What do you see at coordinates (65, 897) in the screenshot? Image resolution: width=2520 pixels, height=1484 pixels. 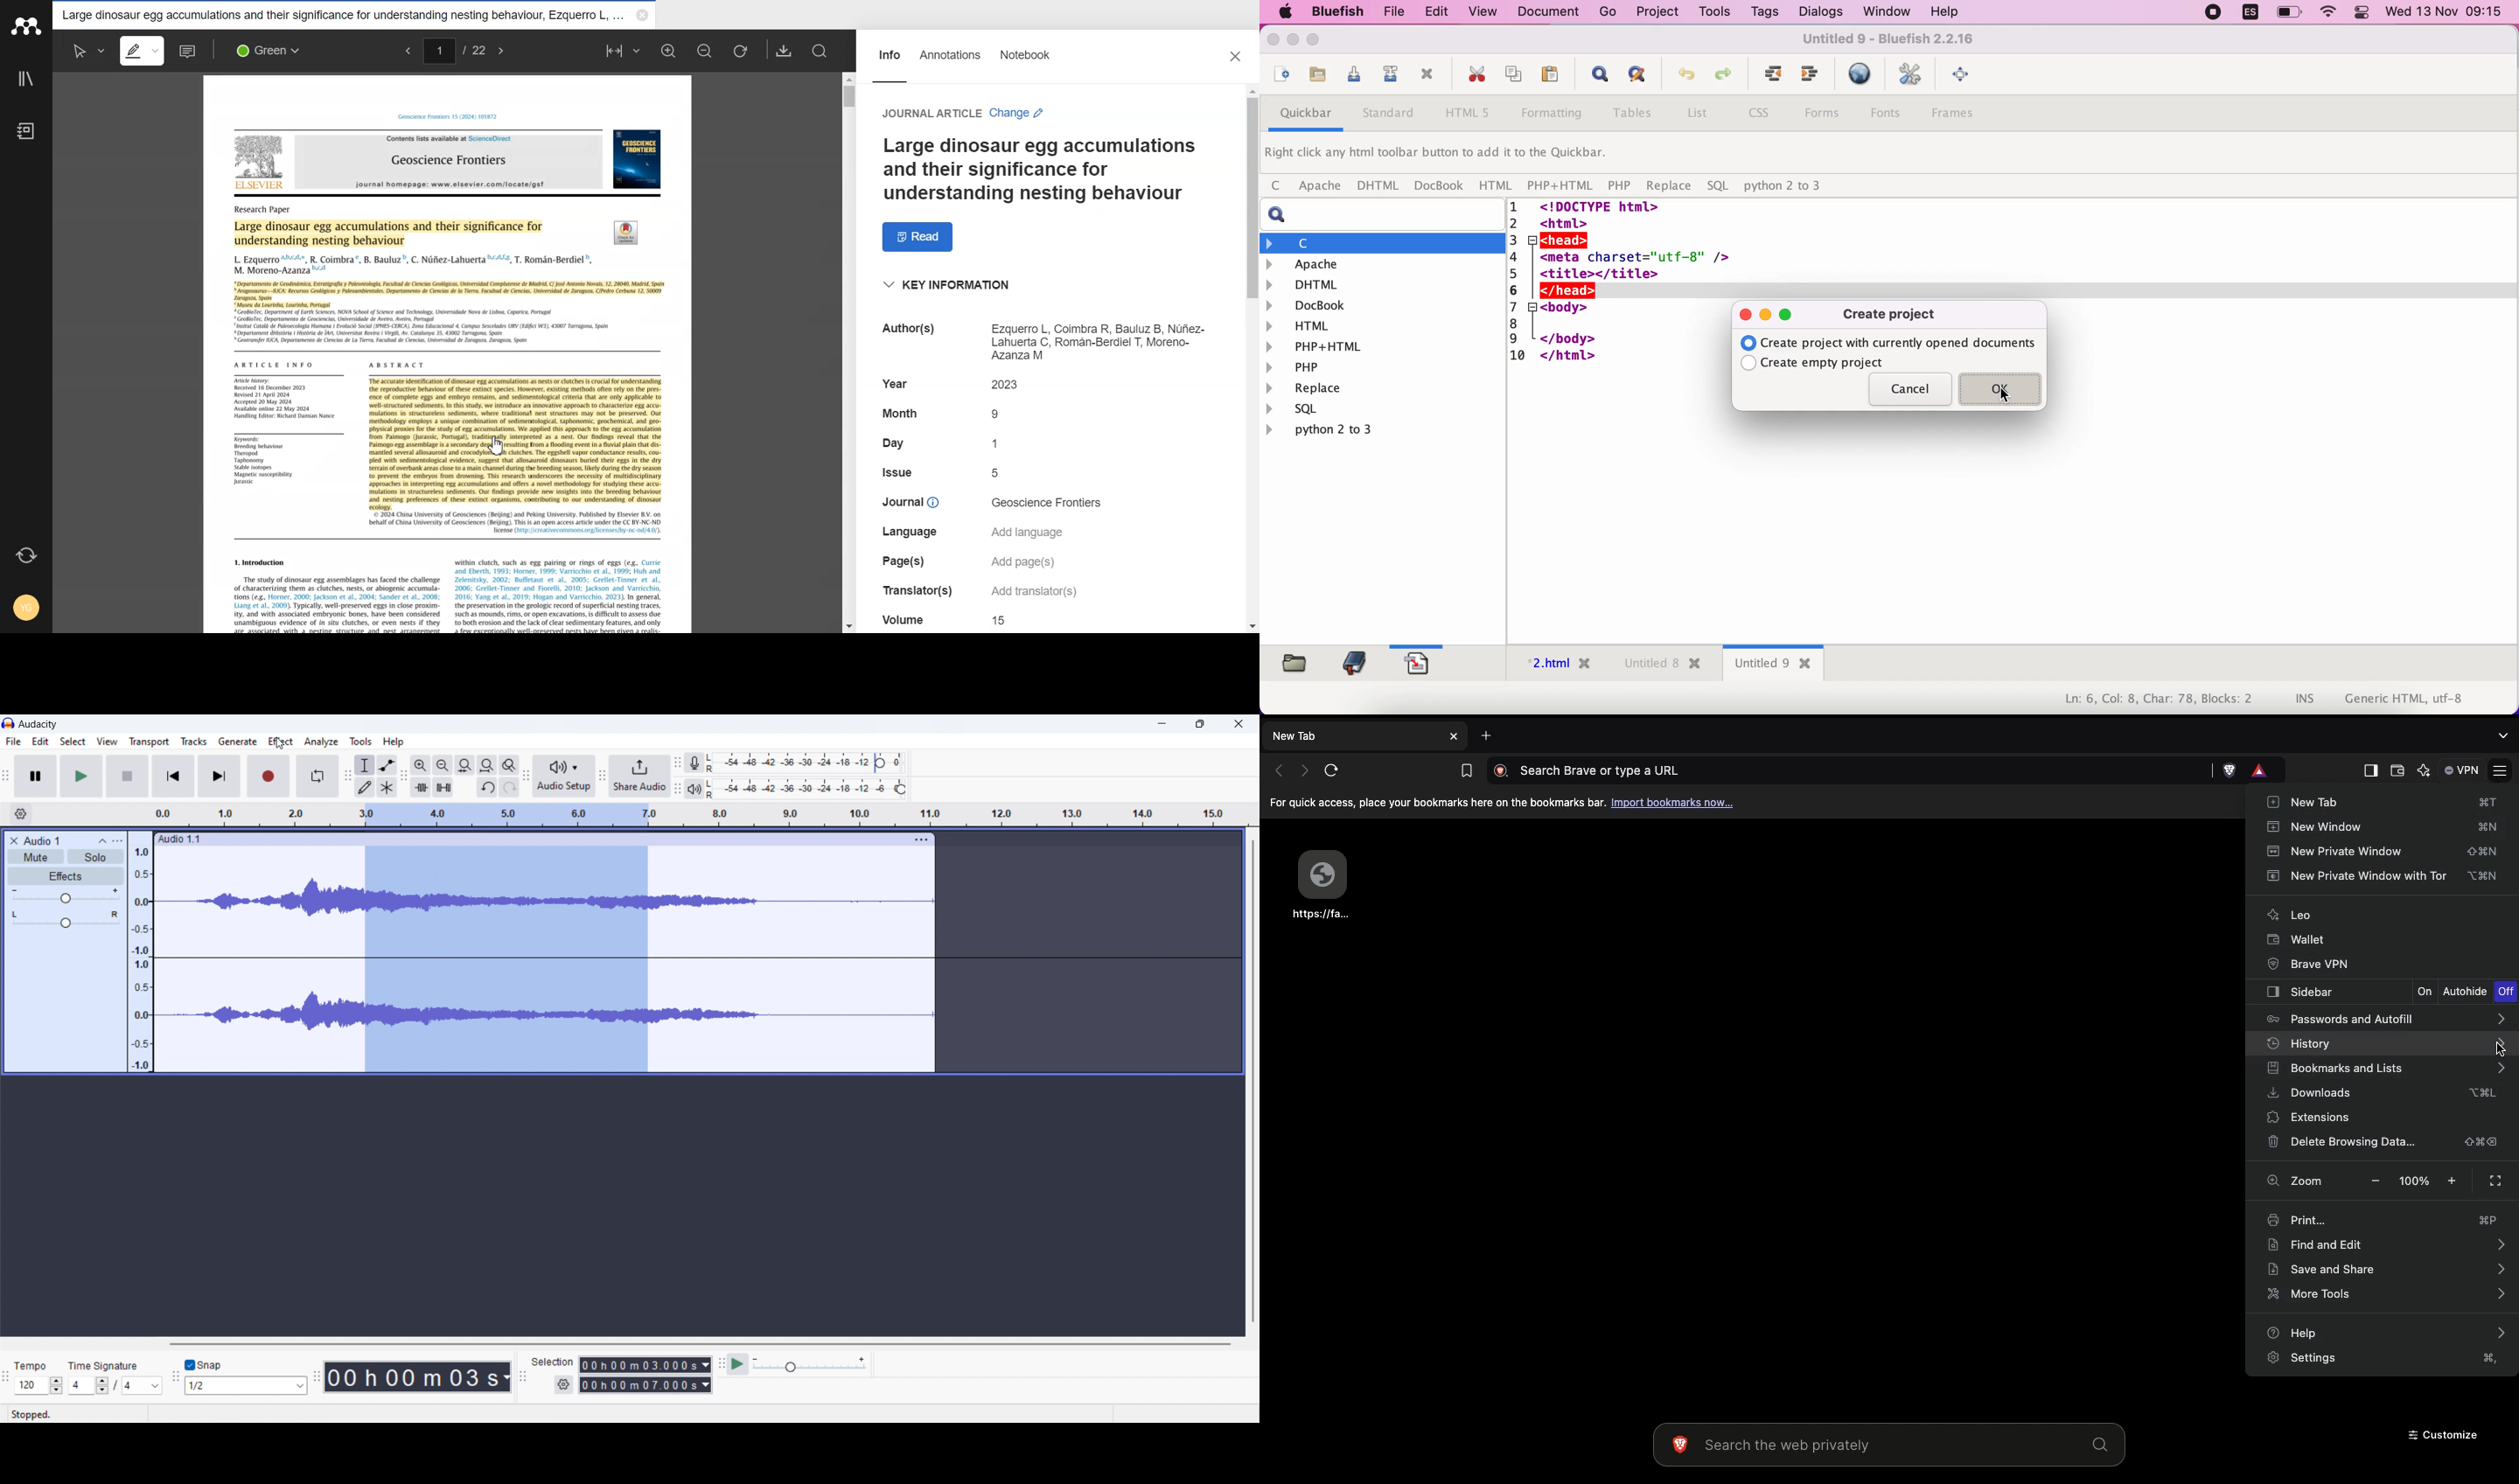 I see `gain control` at bounding box center [65, 897].